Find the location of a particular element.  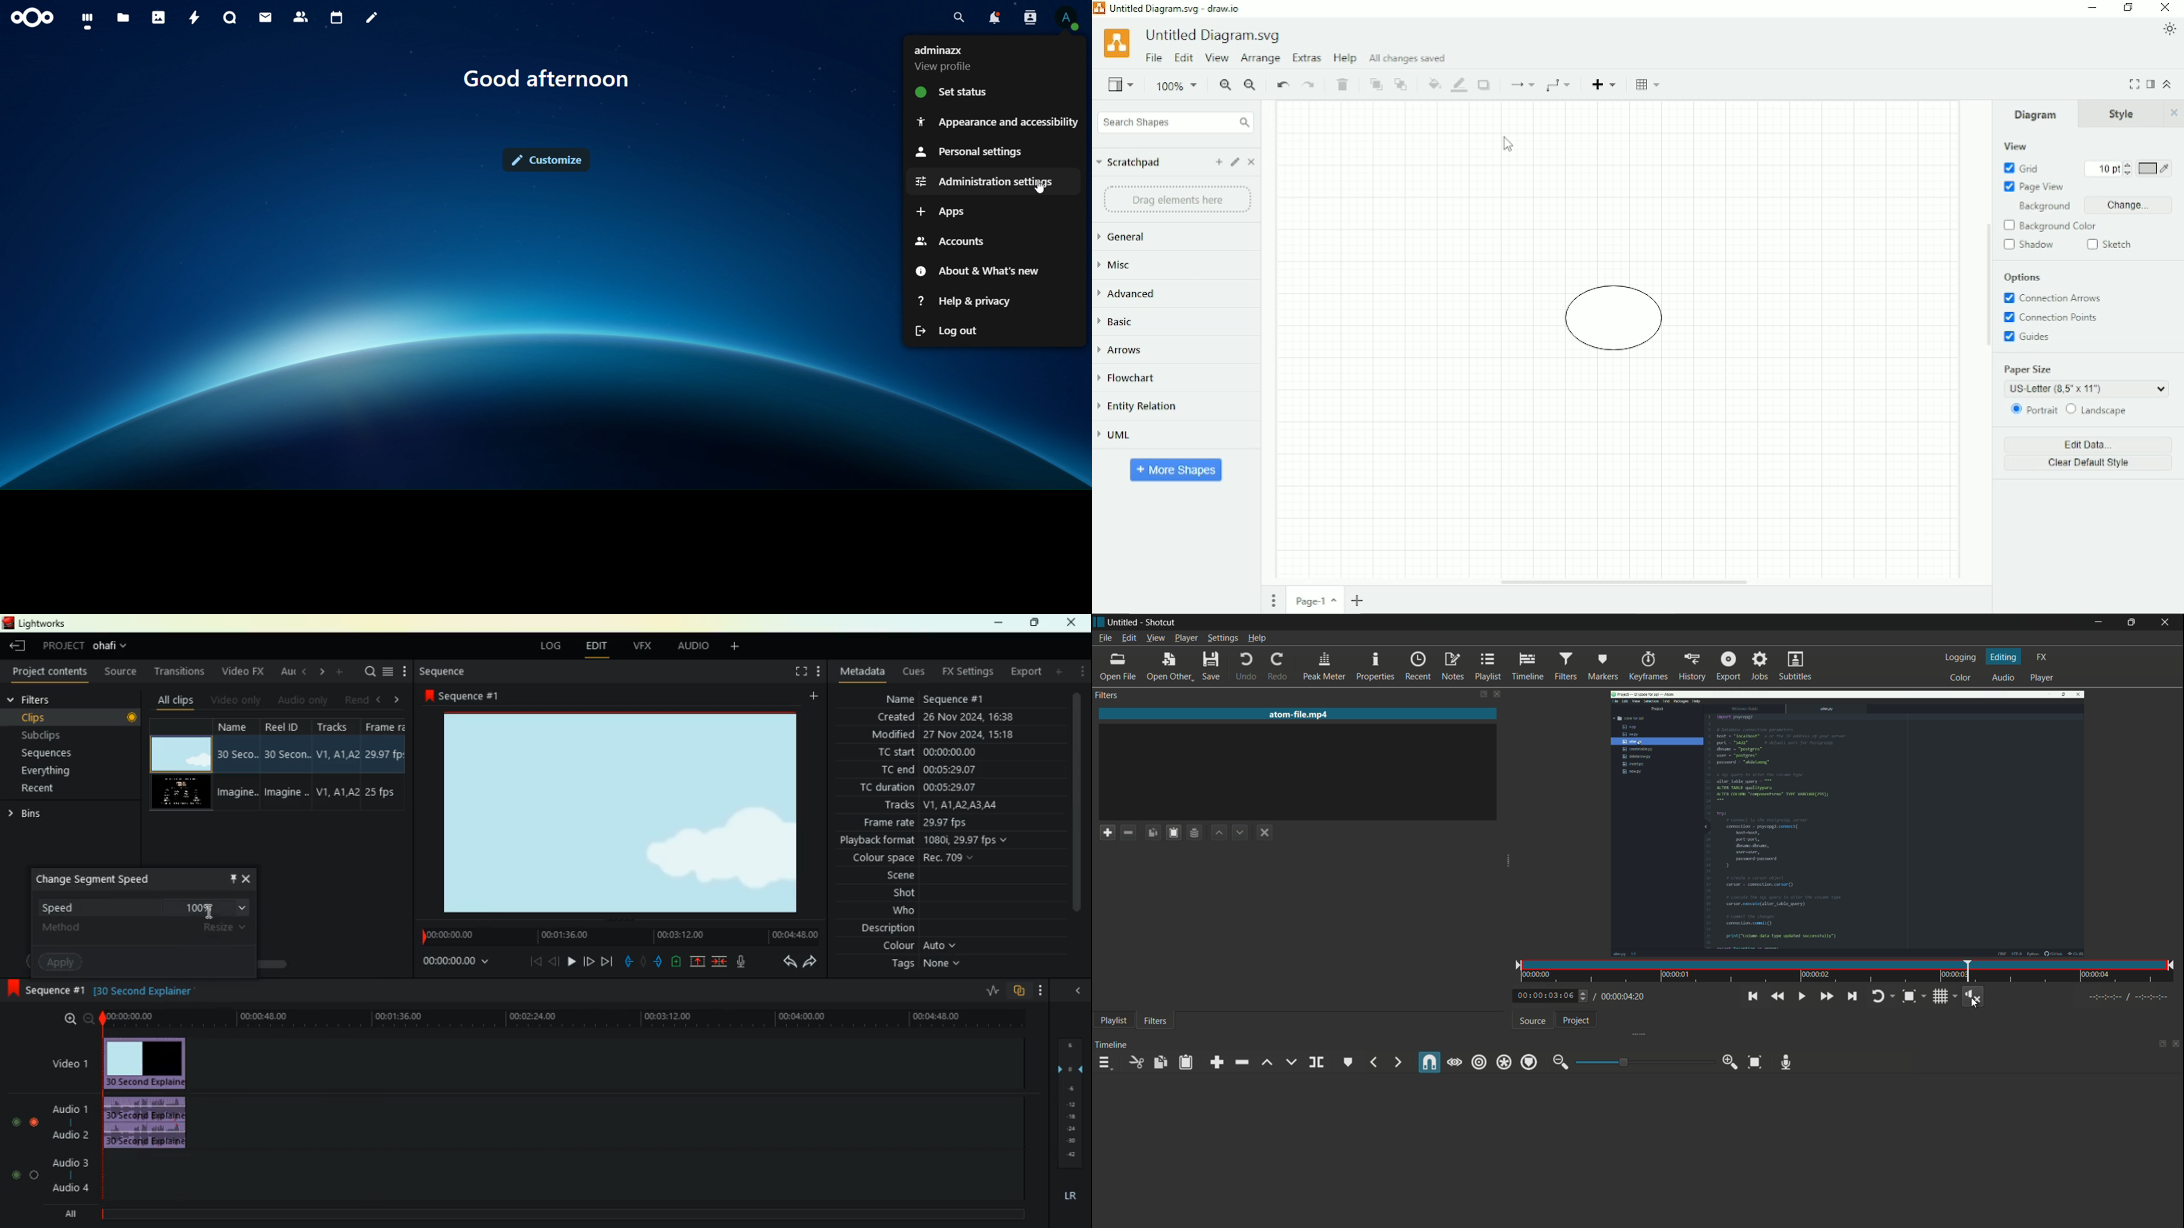

export is located at coordinates (1728, 666).